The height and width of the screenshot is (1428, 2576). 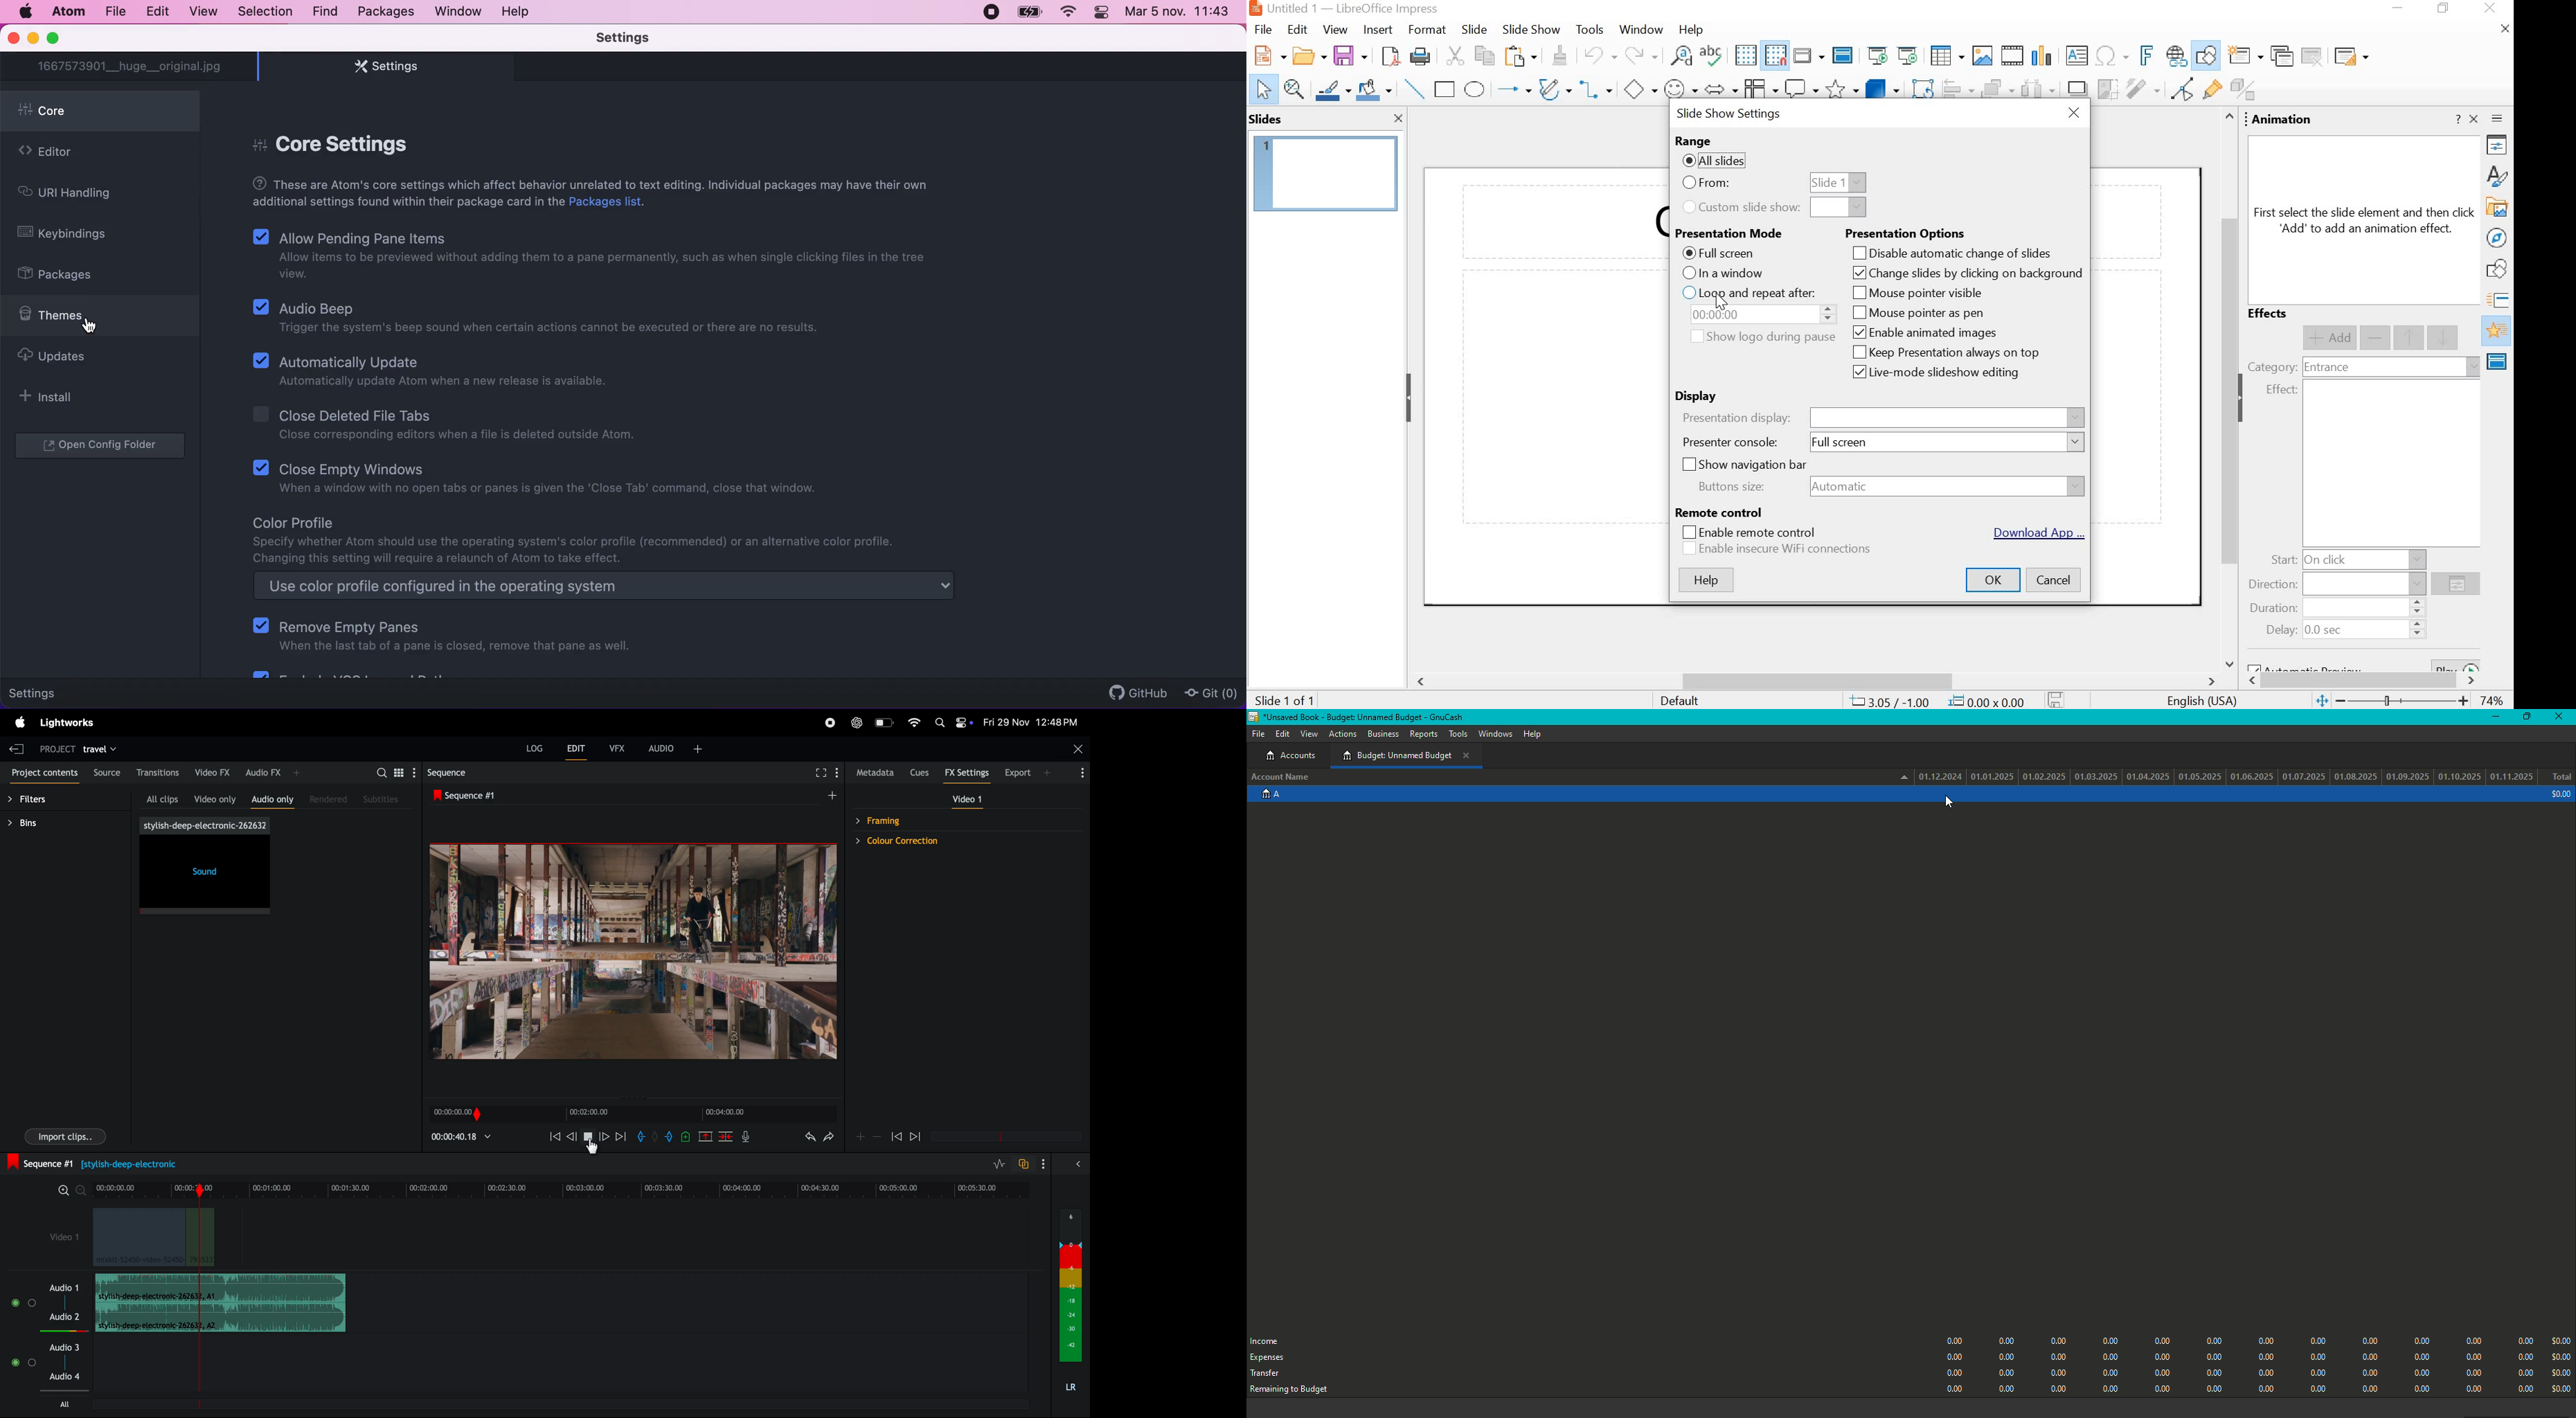 I want to click on Restore, so click(x=2525, y=717).